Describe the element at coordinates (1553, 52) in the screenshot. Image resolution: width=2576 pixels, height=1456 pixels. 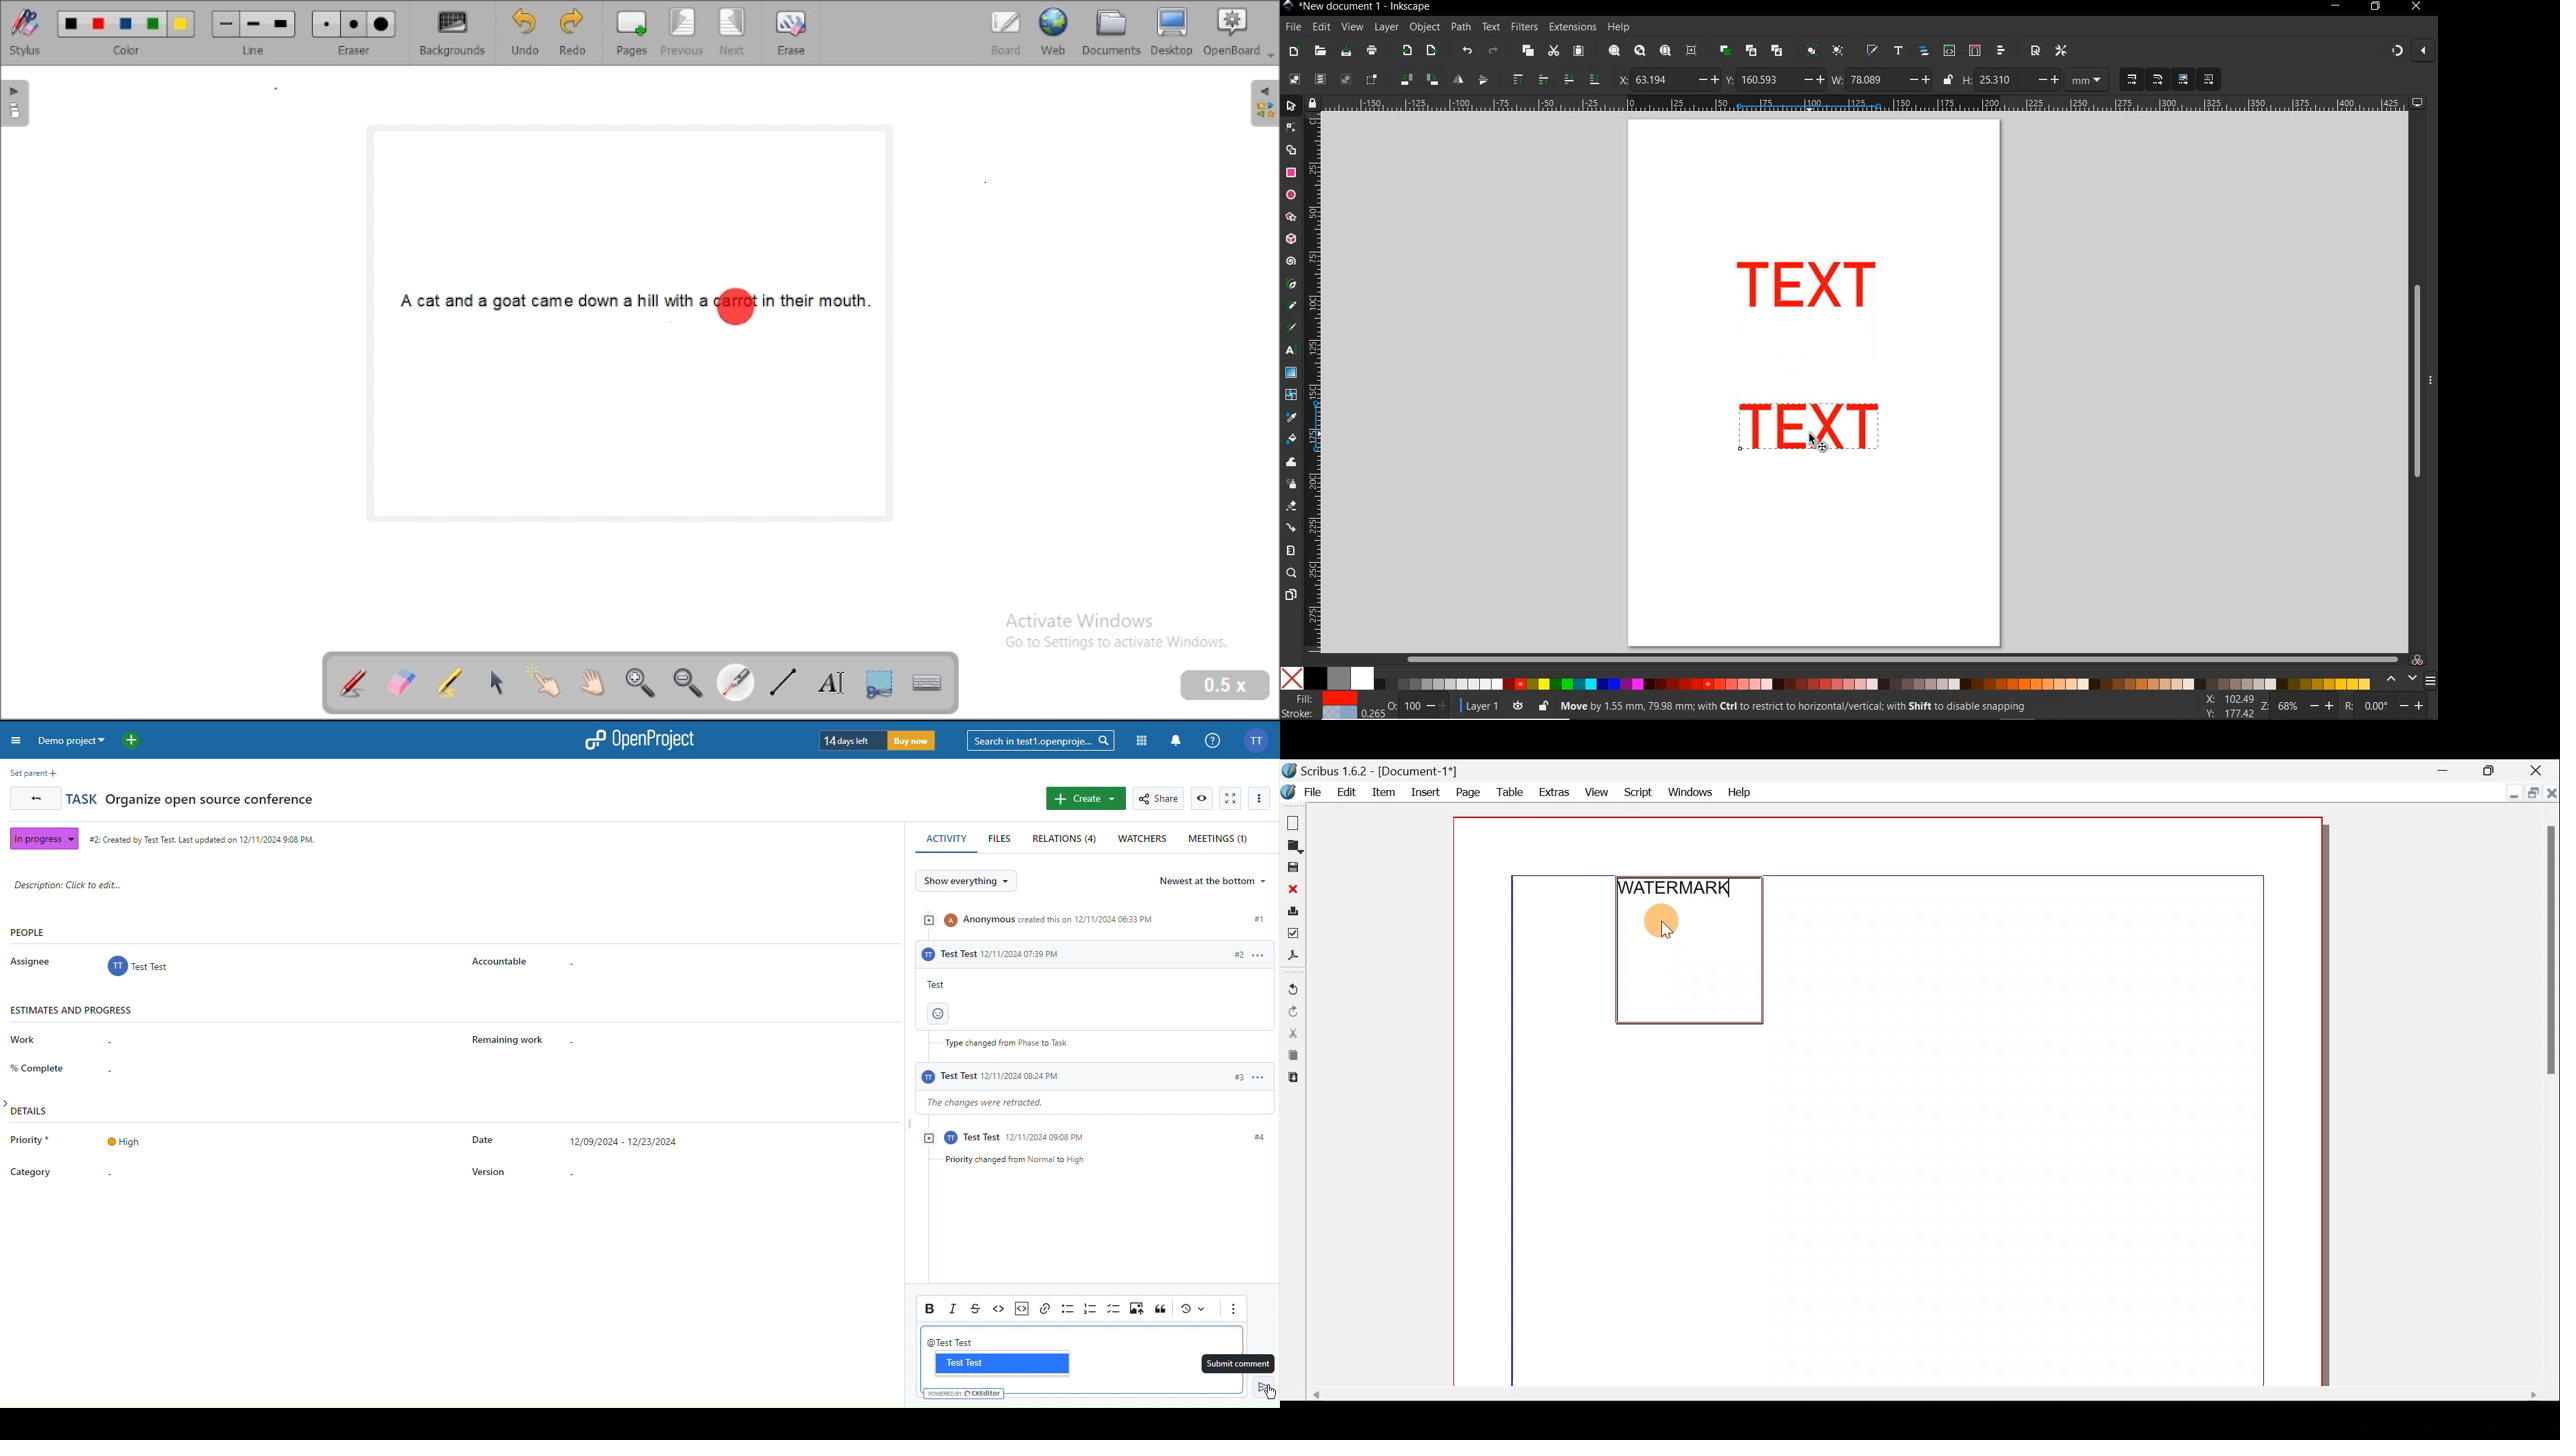
I see `cut` at that location.